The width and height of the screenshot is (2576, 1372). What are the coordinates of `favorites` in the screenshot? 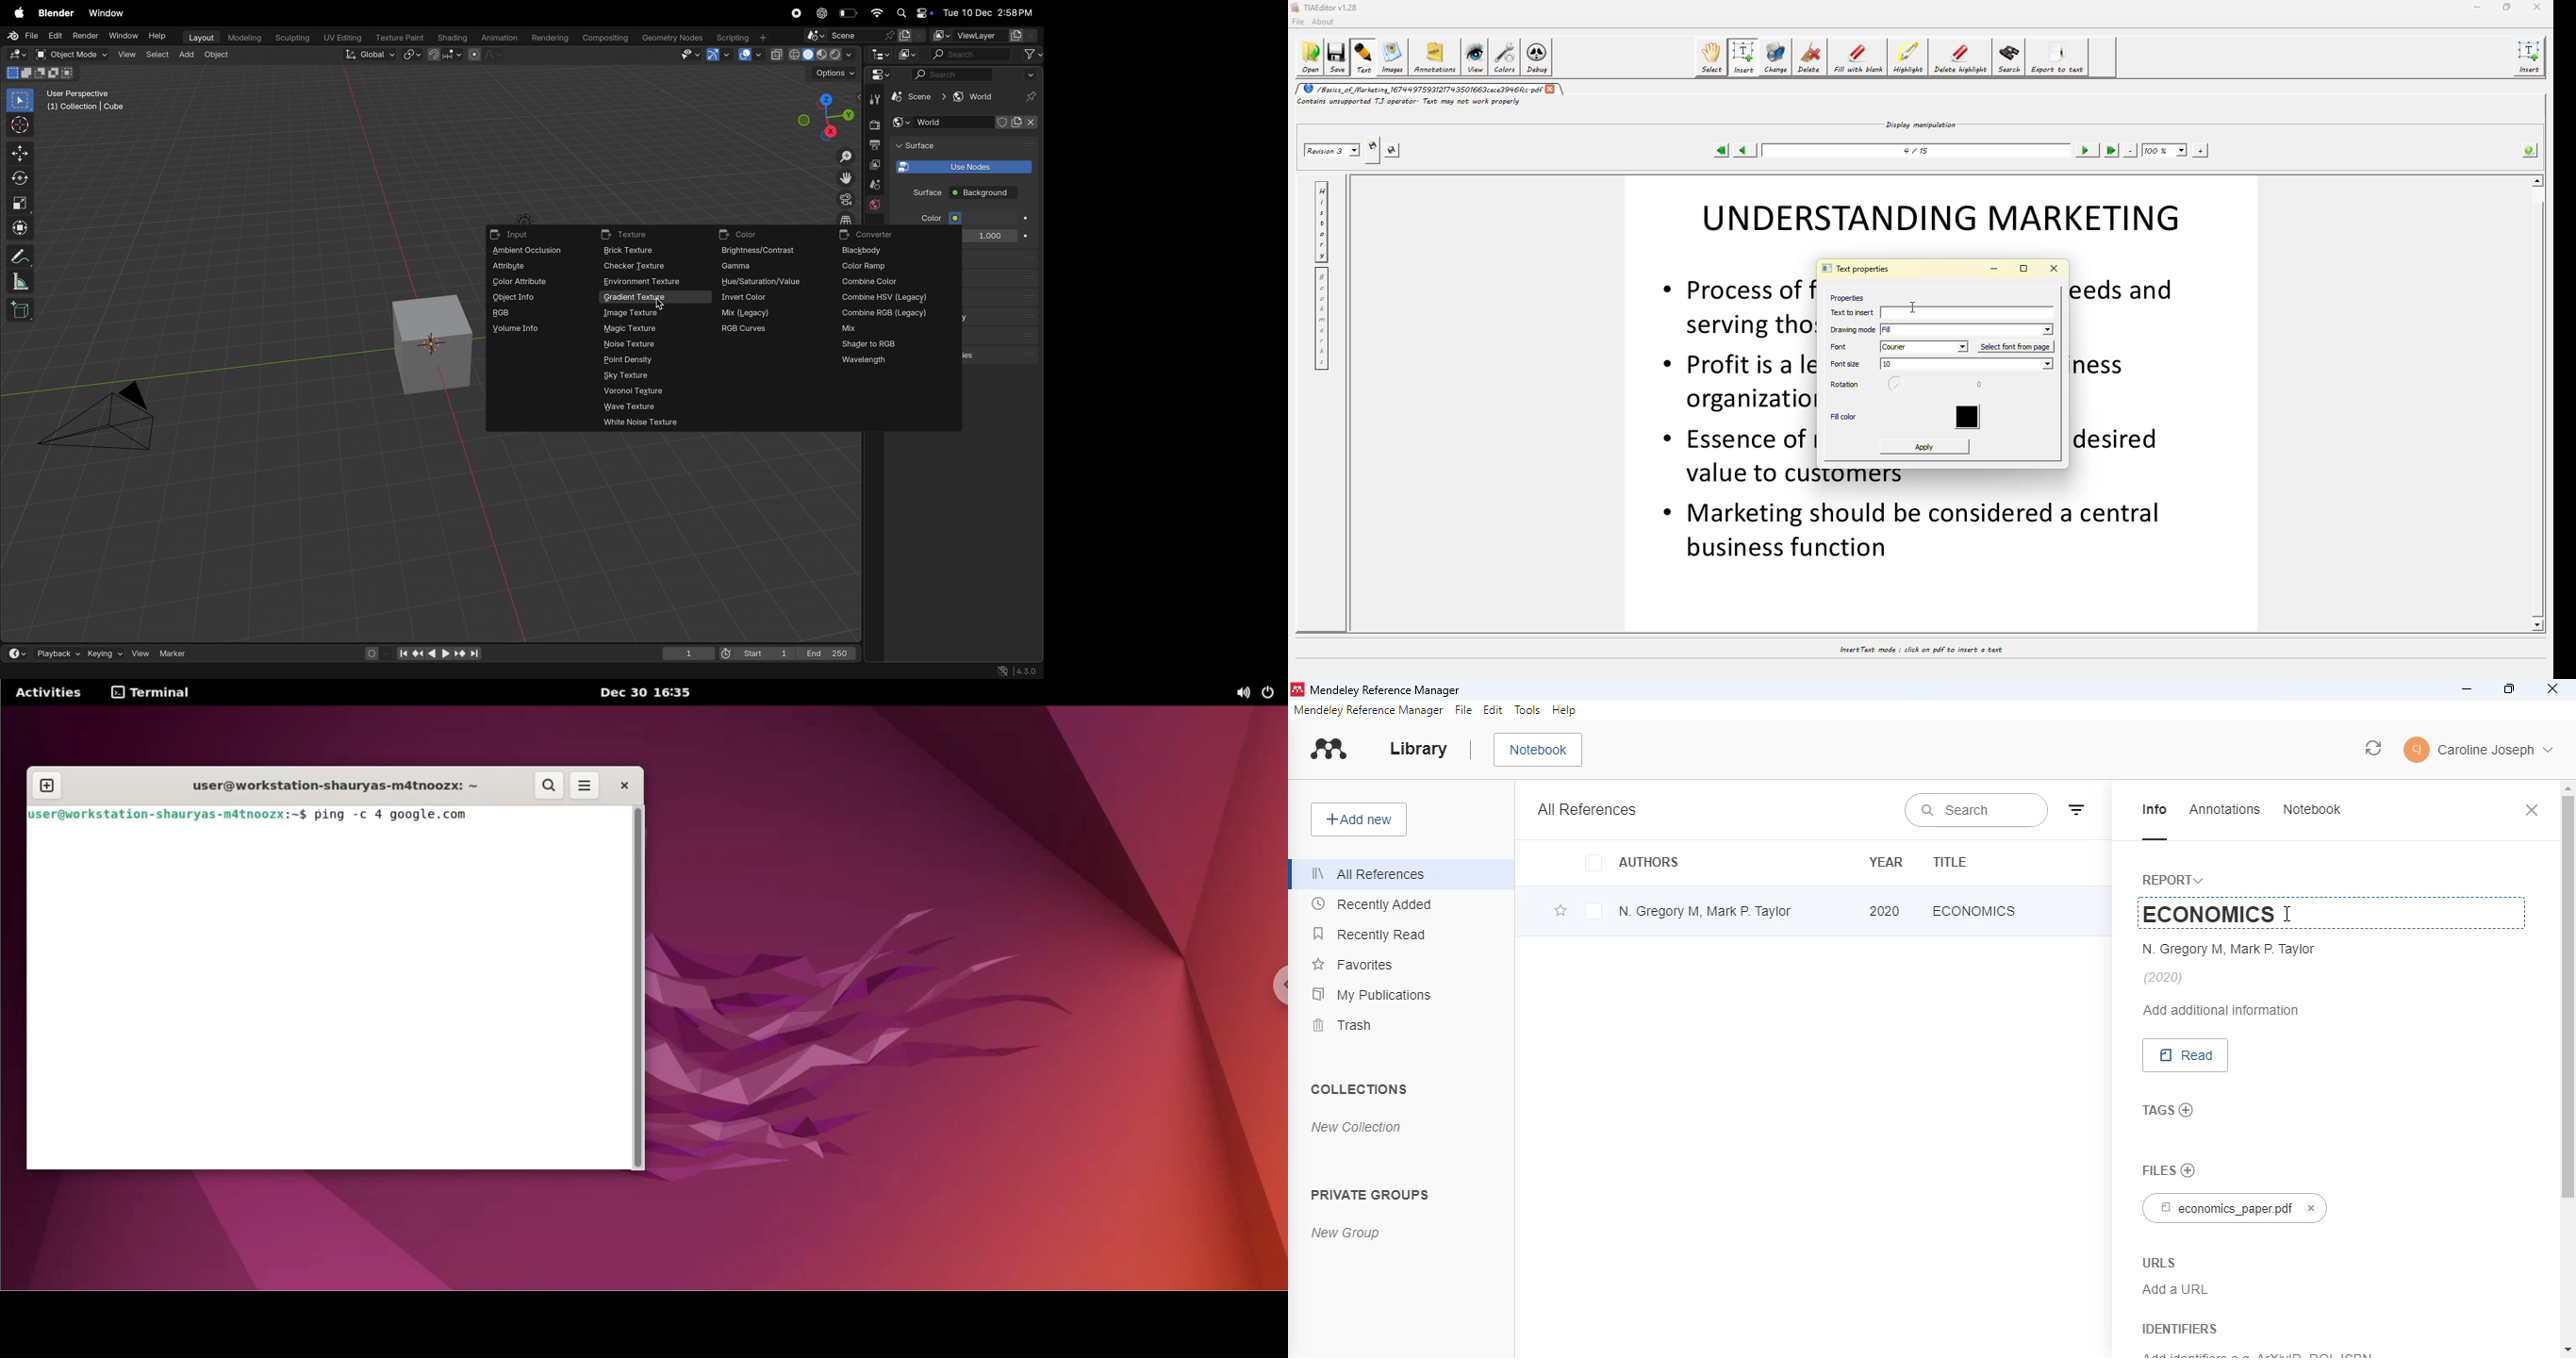 It's located at (1353, 964).